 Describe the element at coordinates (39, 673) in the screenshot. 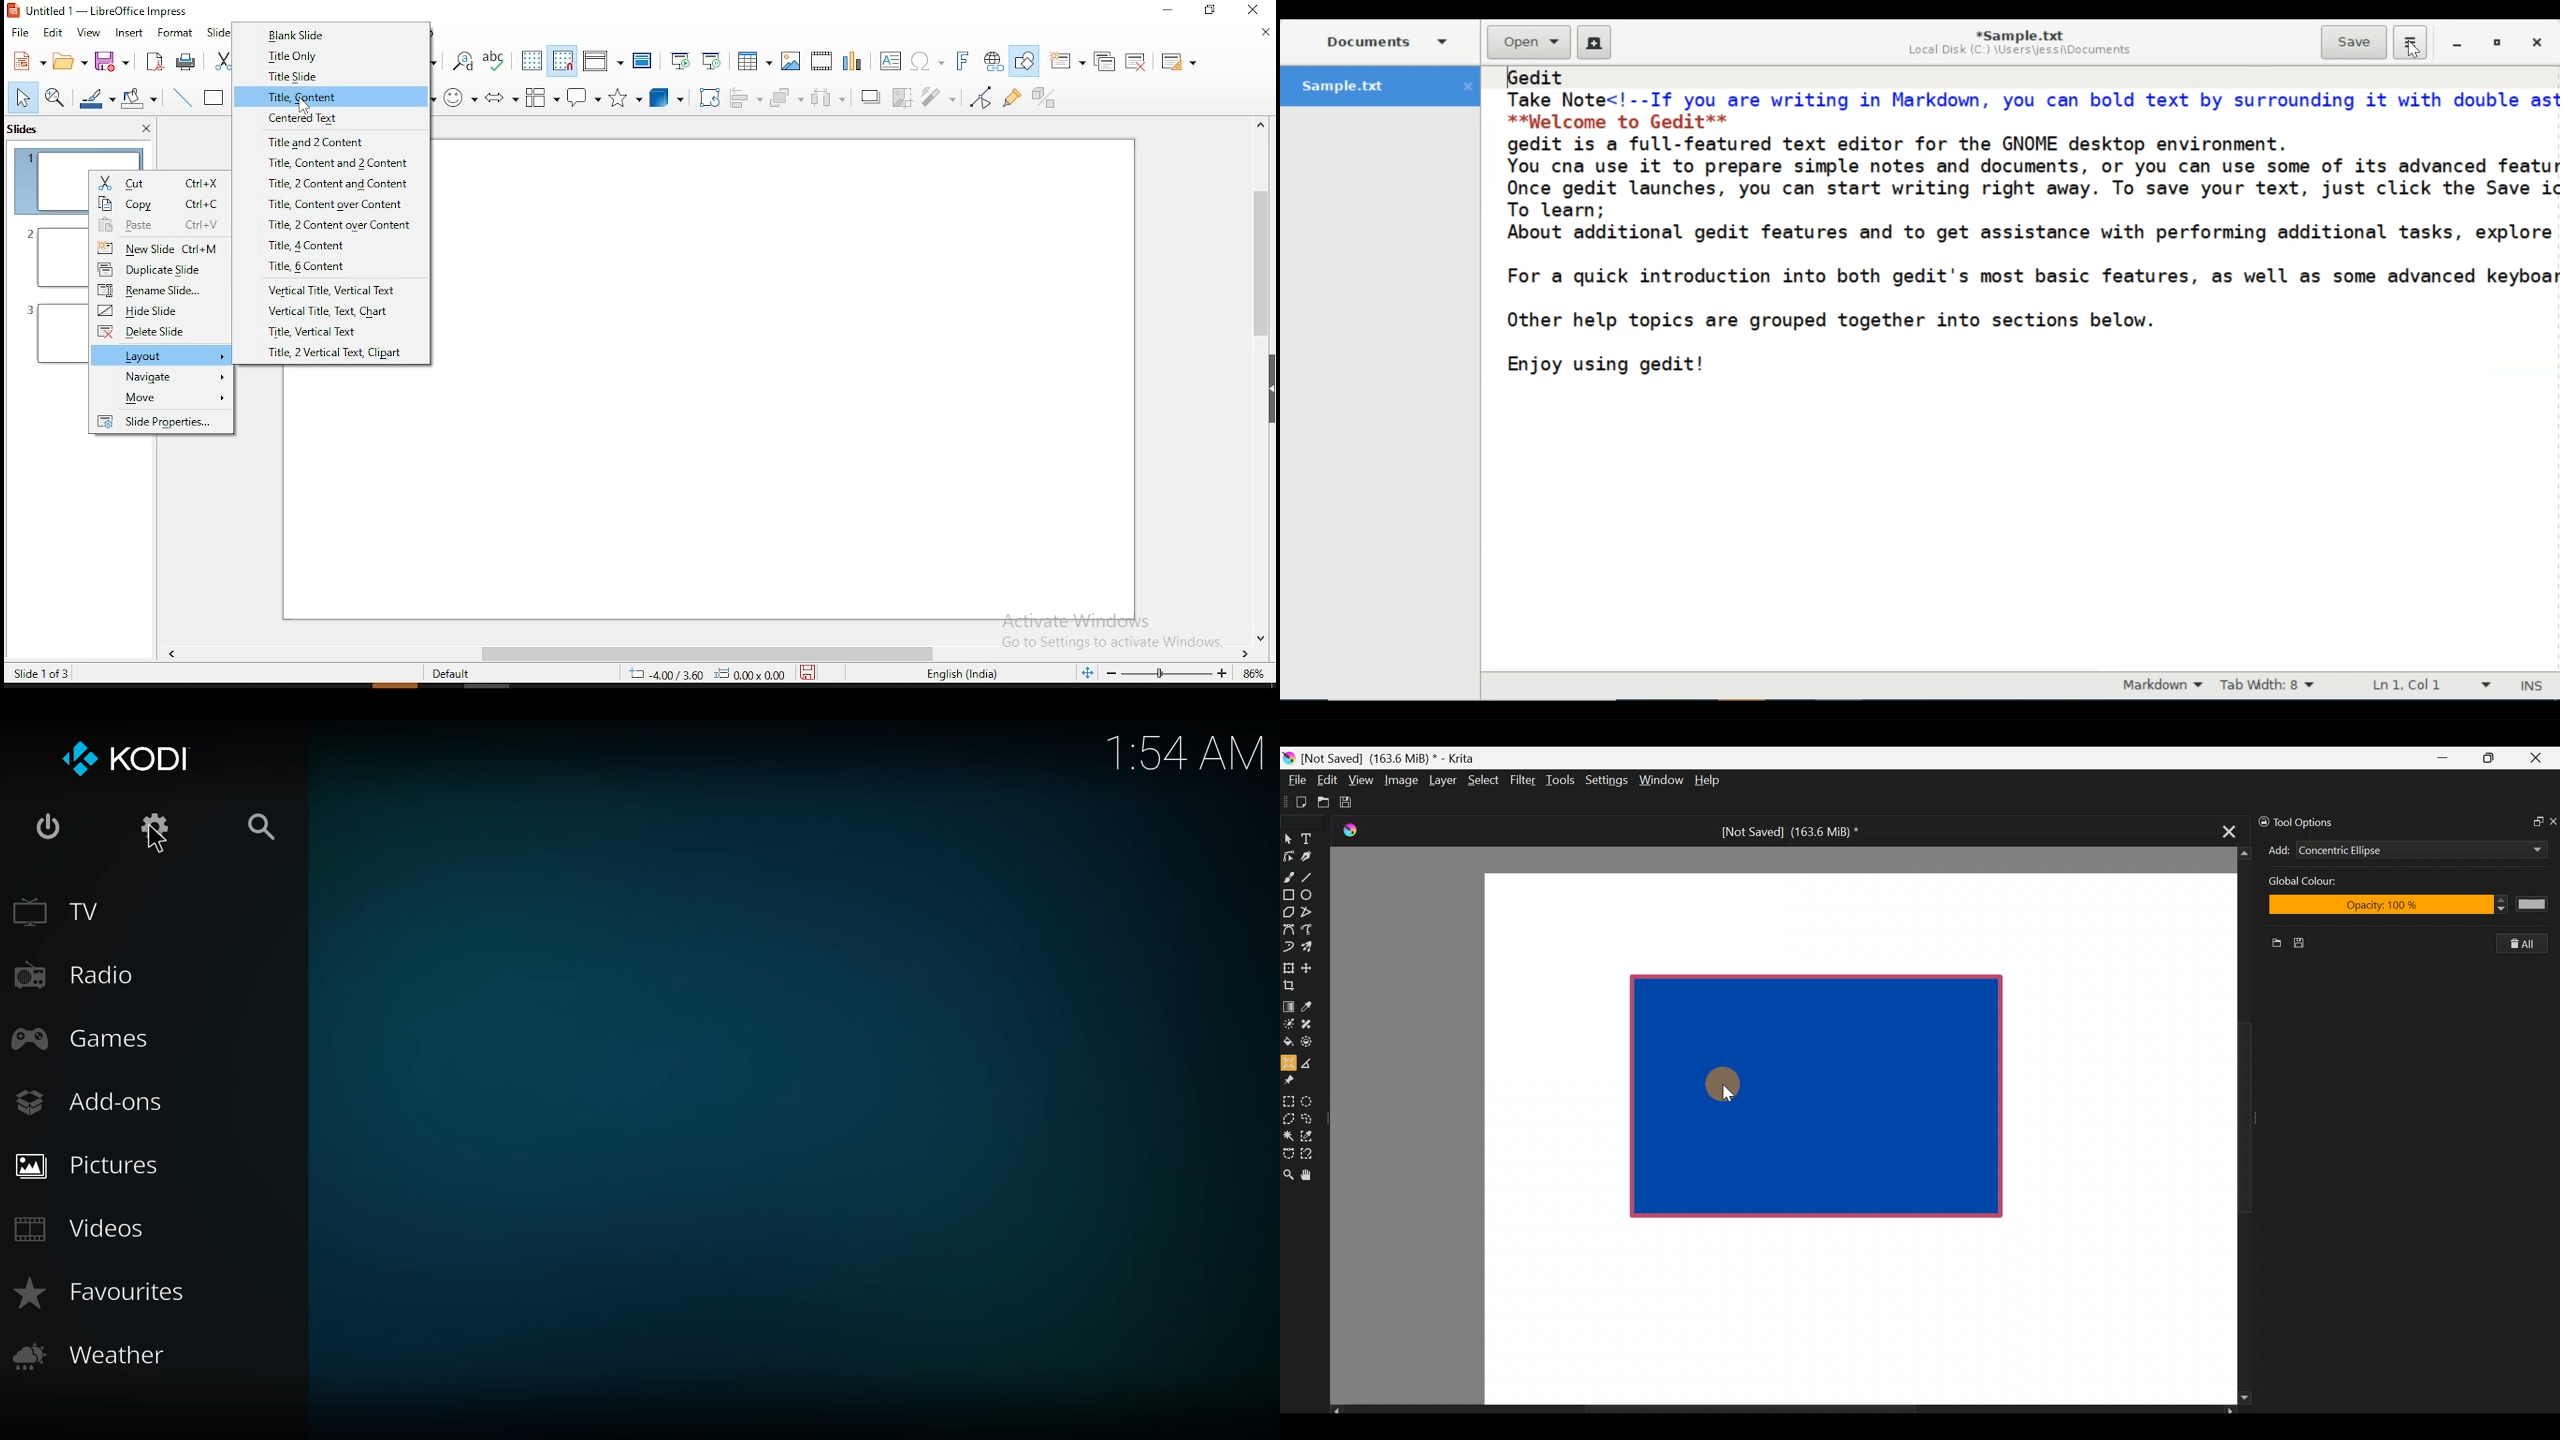

I see `slide 1 of 3` at that location.